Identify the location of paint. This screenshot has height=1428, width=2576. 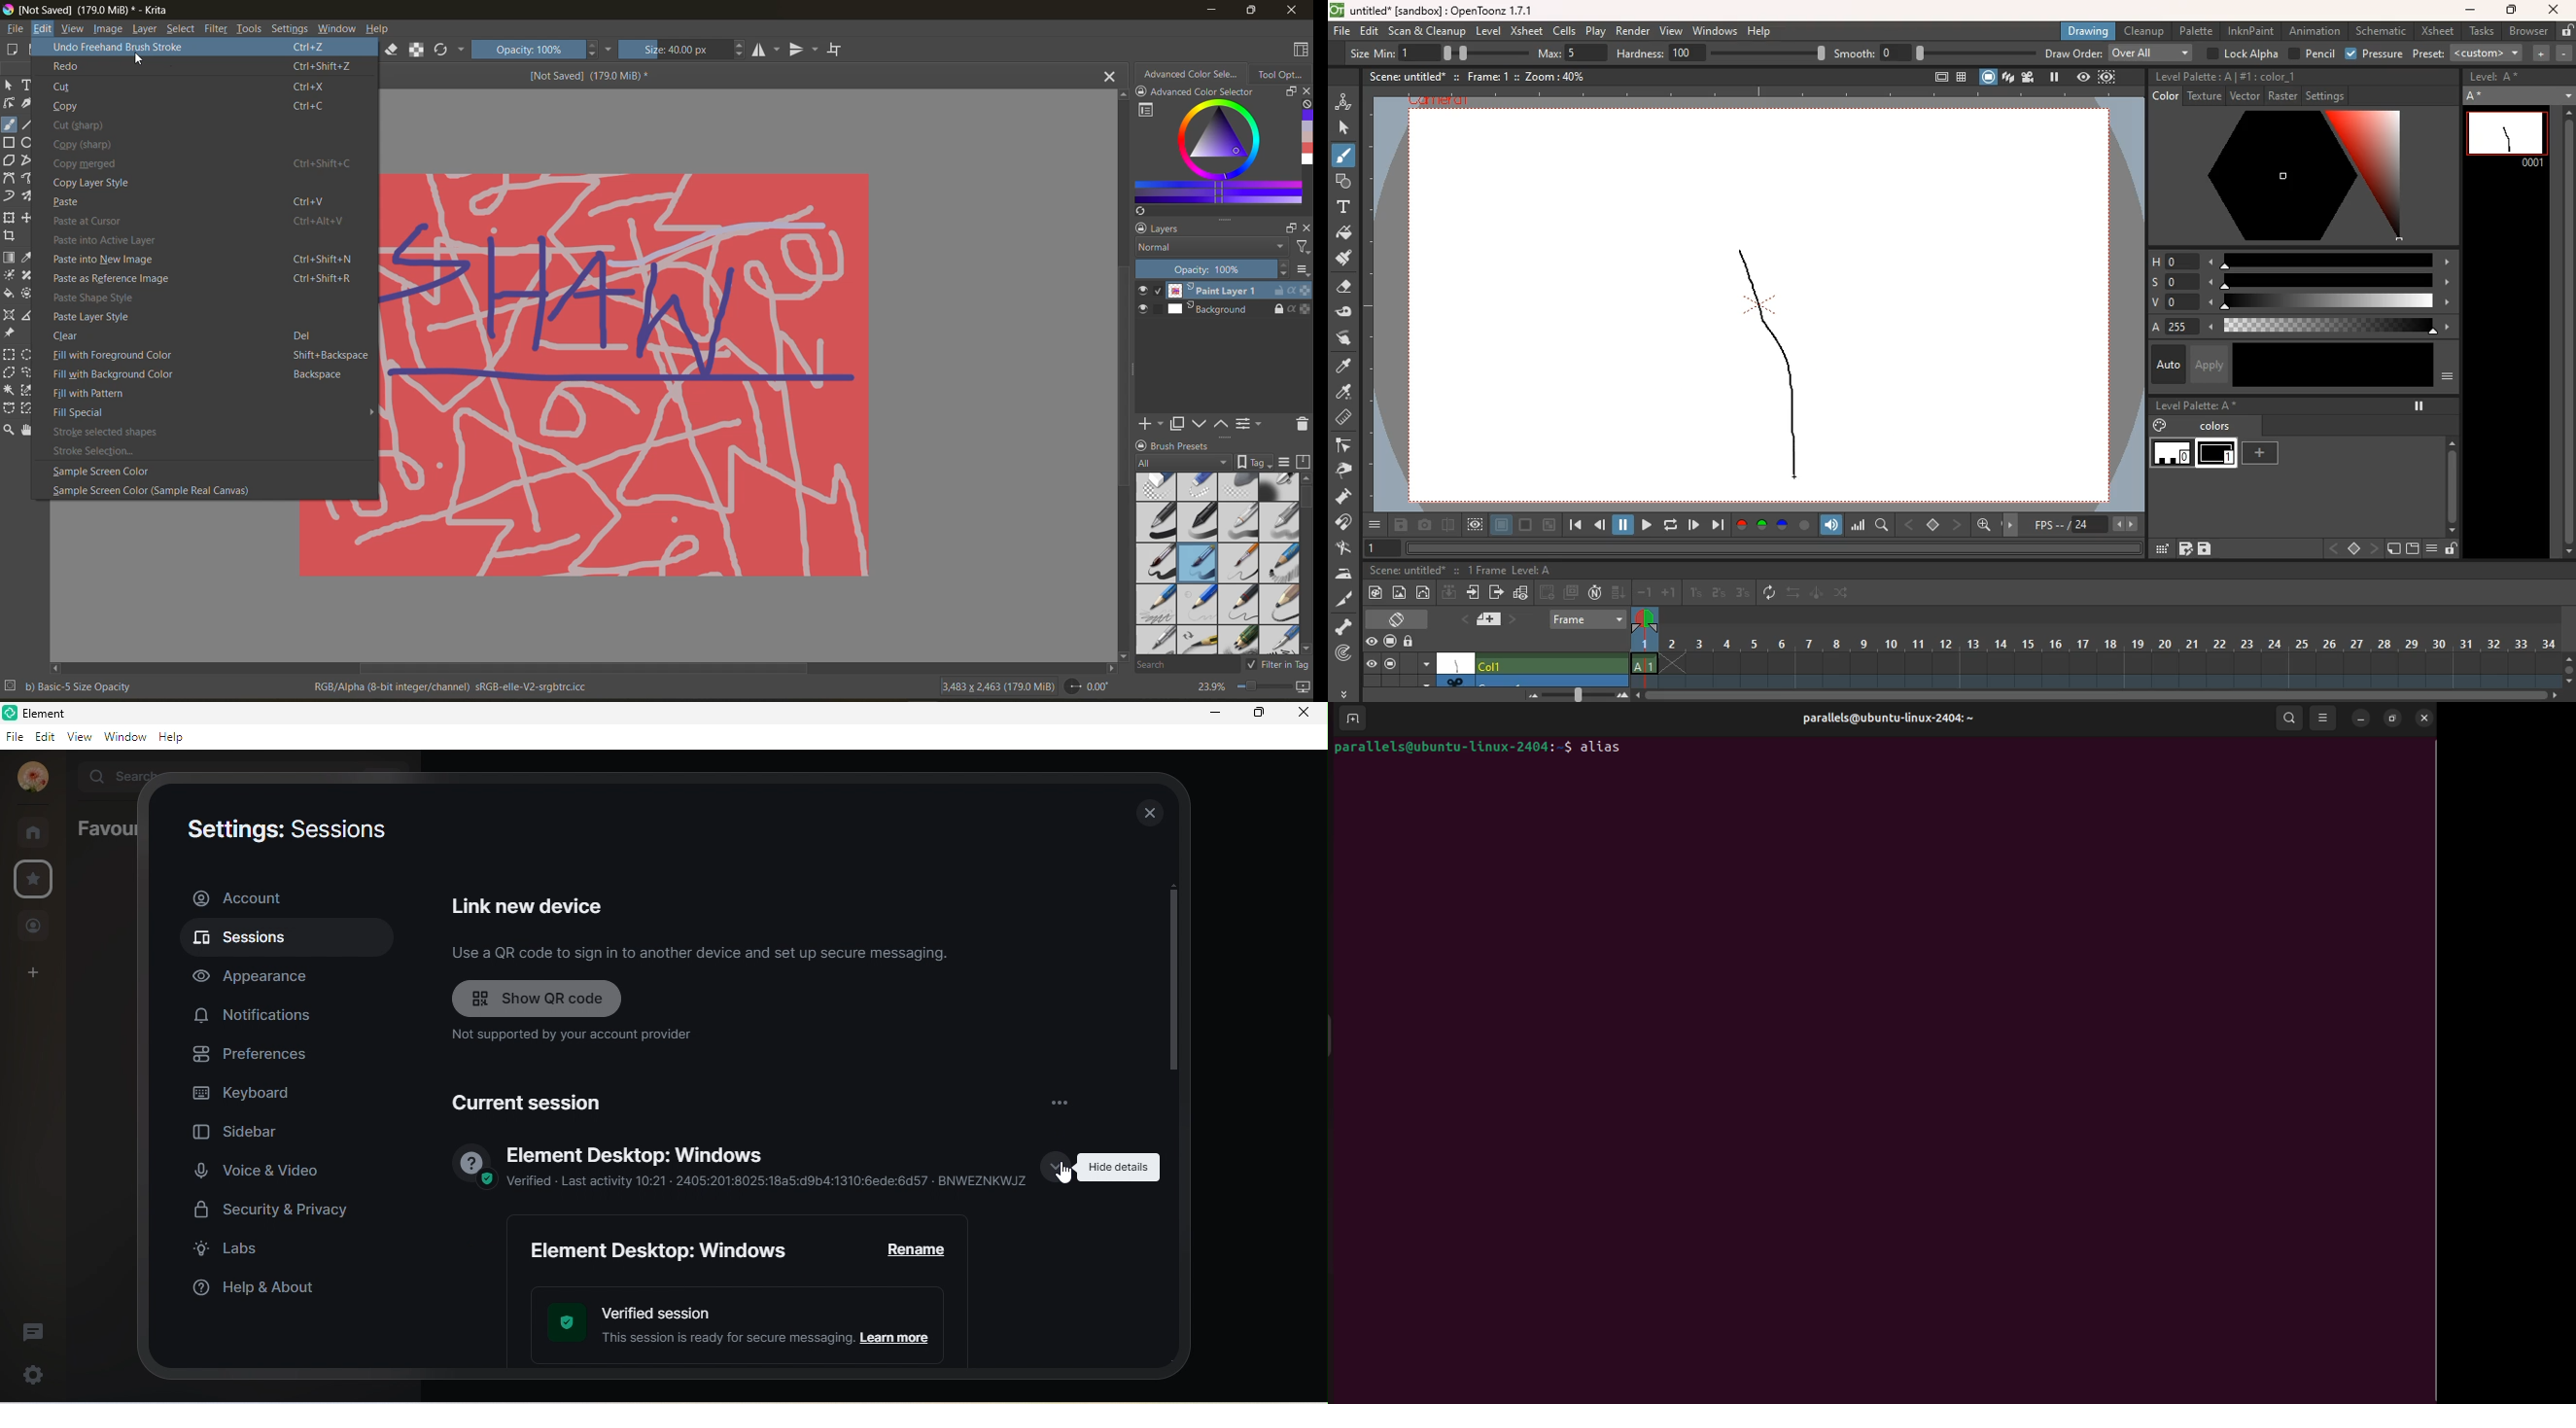
(1346, 235).